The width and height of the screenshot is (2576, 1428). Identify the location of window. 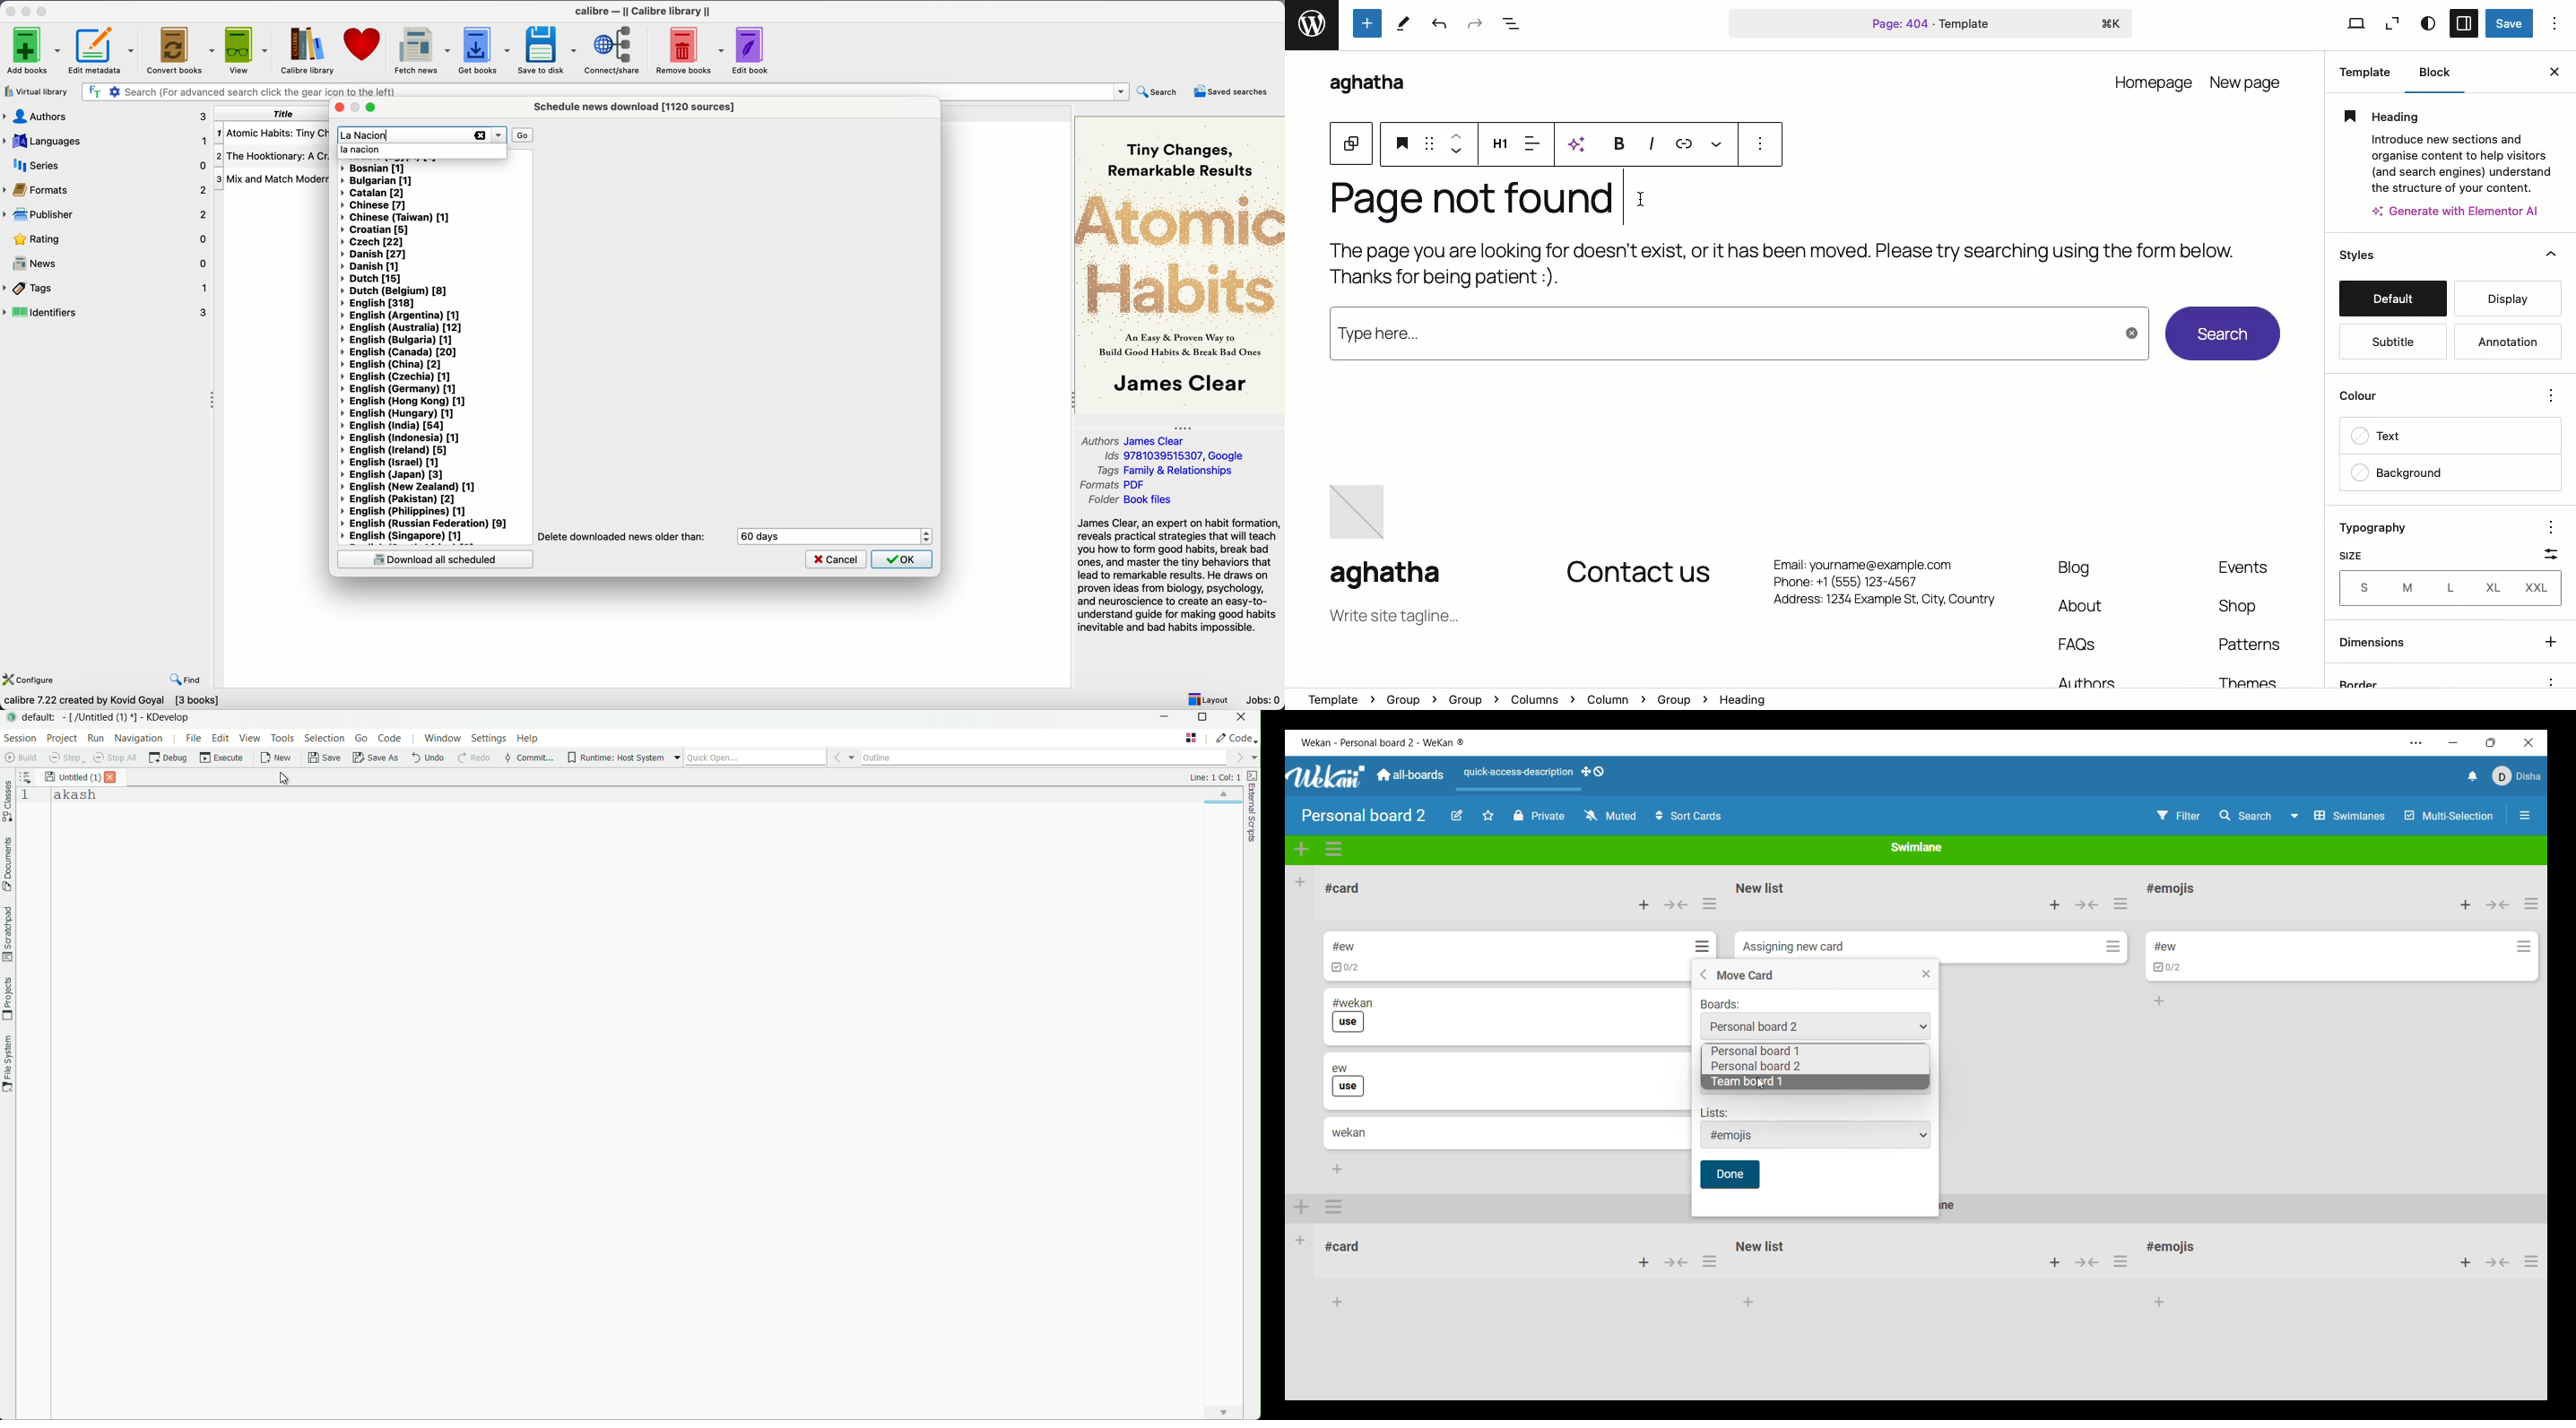
(443, 738).